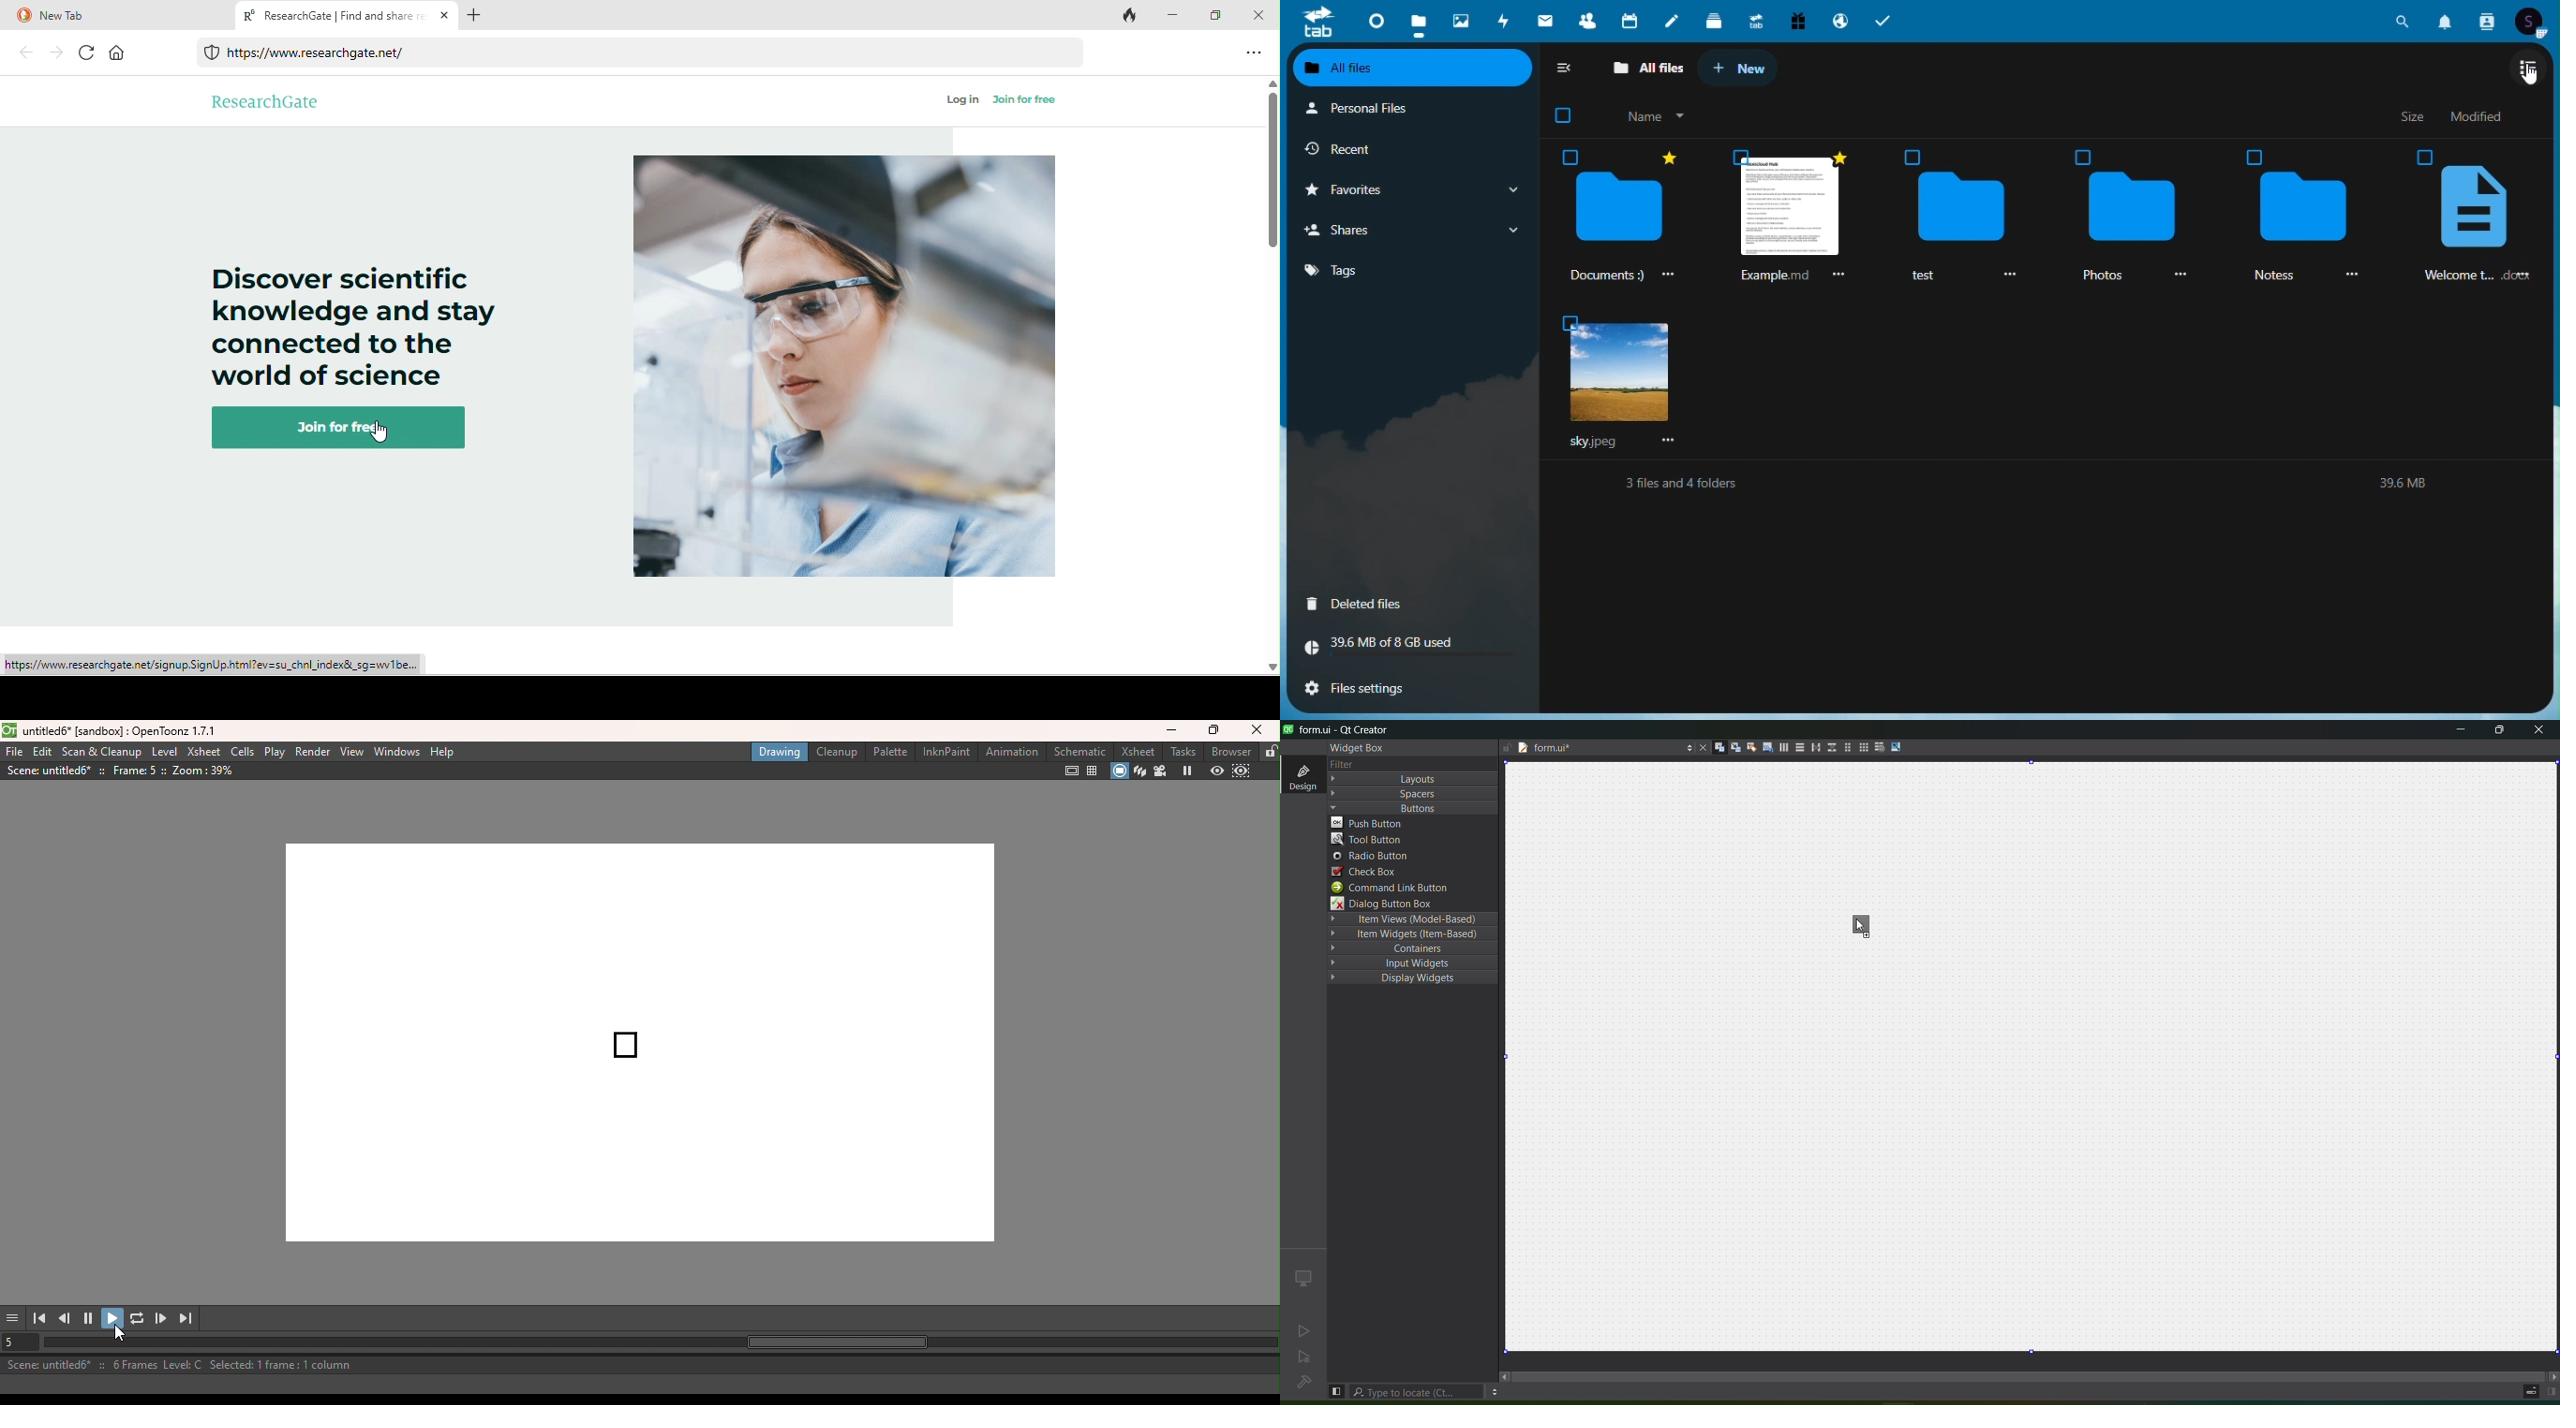 Image resolution: width=2576 pixels, height=1428 pixels. What do you see at coordinates (1702, 748) in the screenshot?
I see `close document` at bounding box center [1702, 748].